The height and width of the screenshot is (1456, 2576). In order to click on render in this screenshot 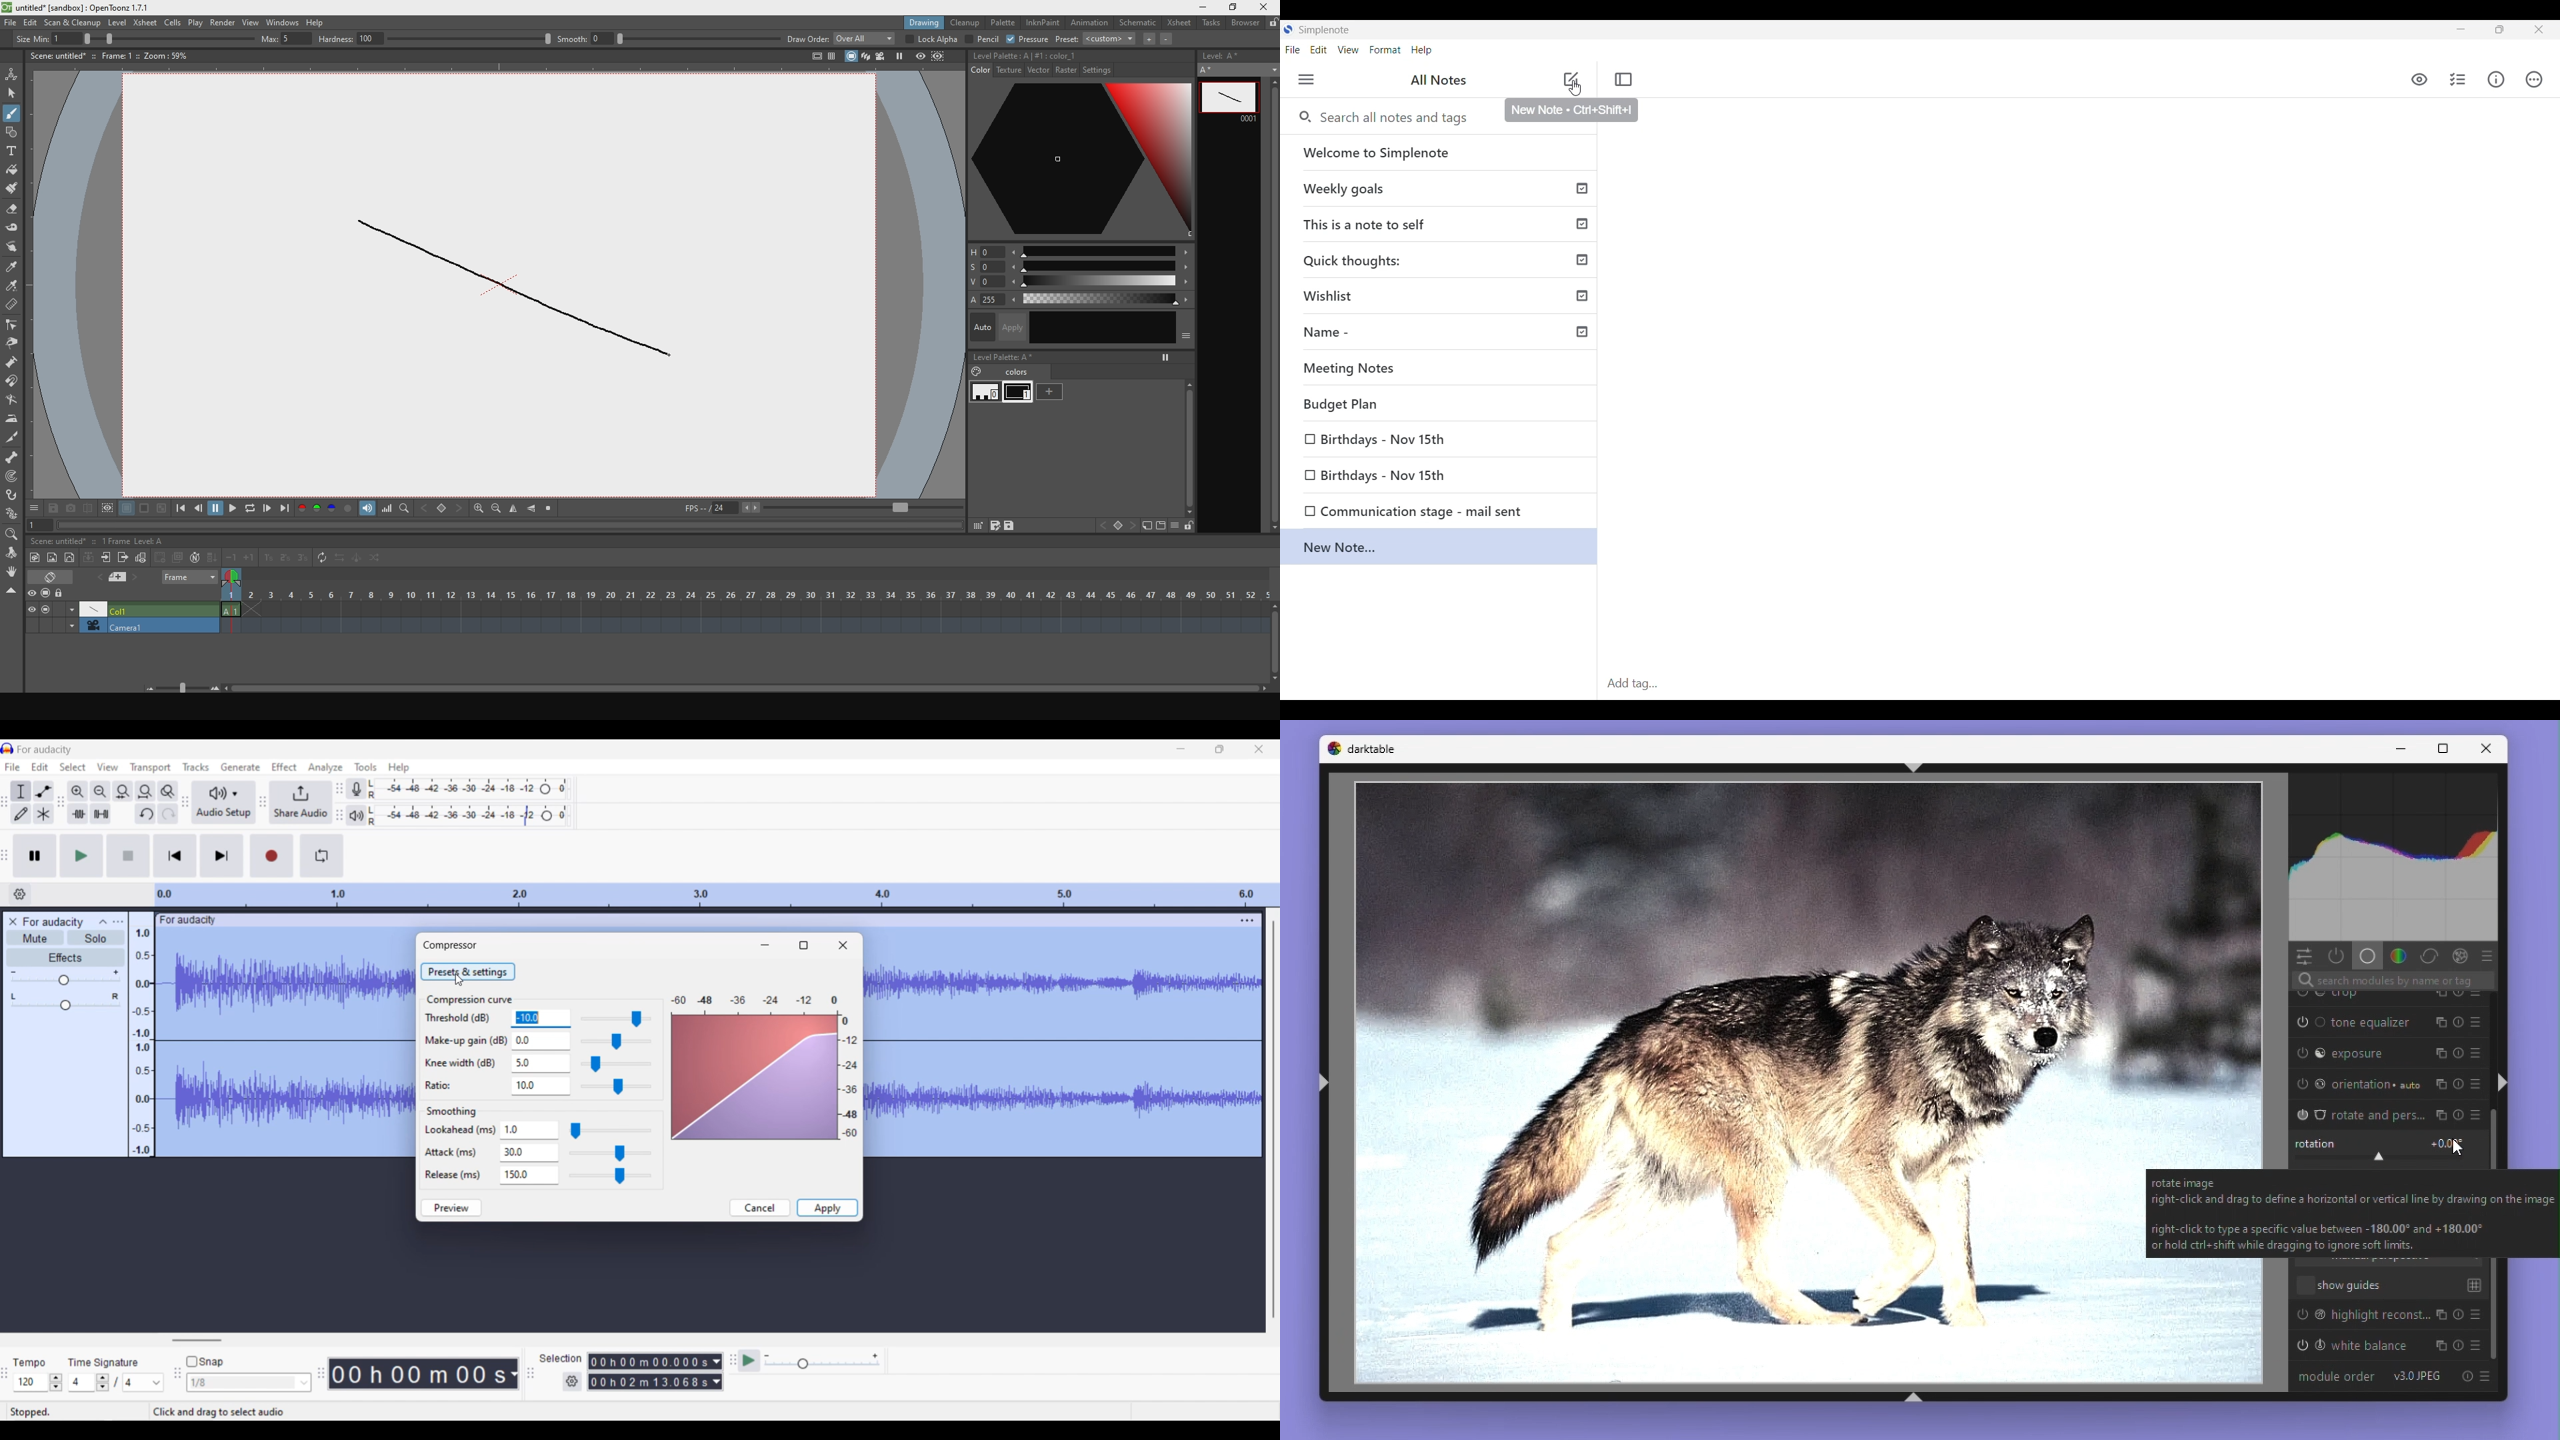, I will do `click(221, 22)`.